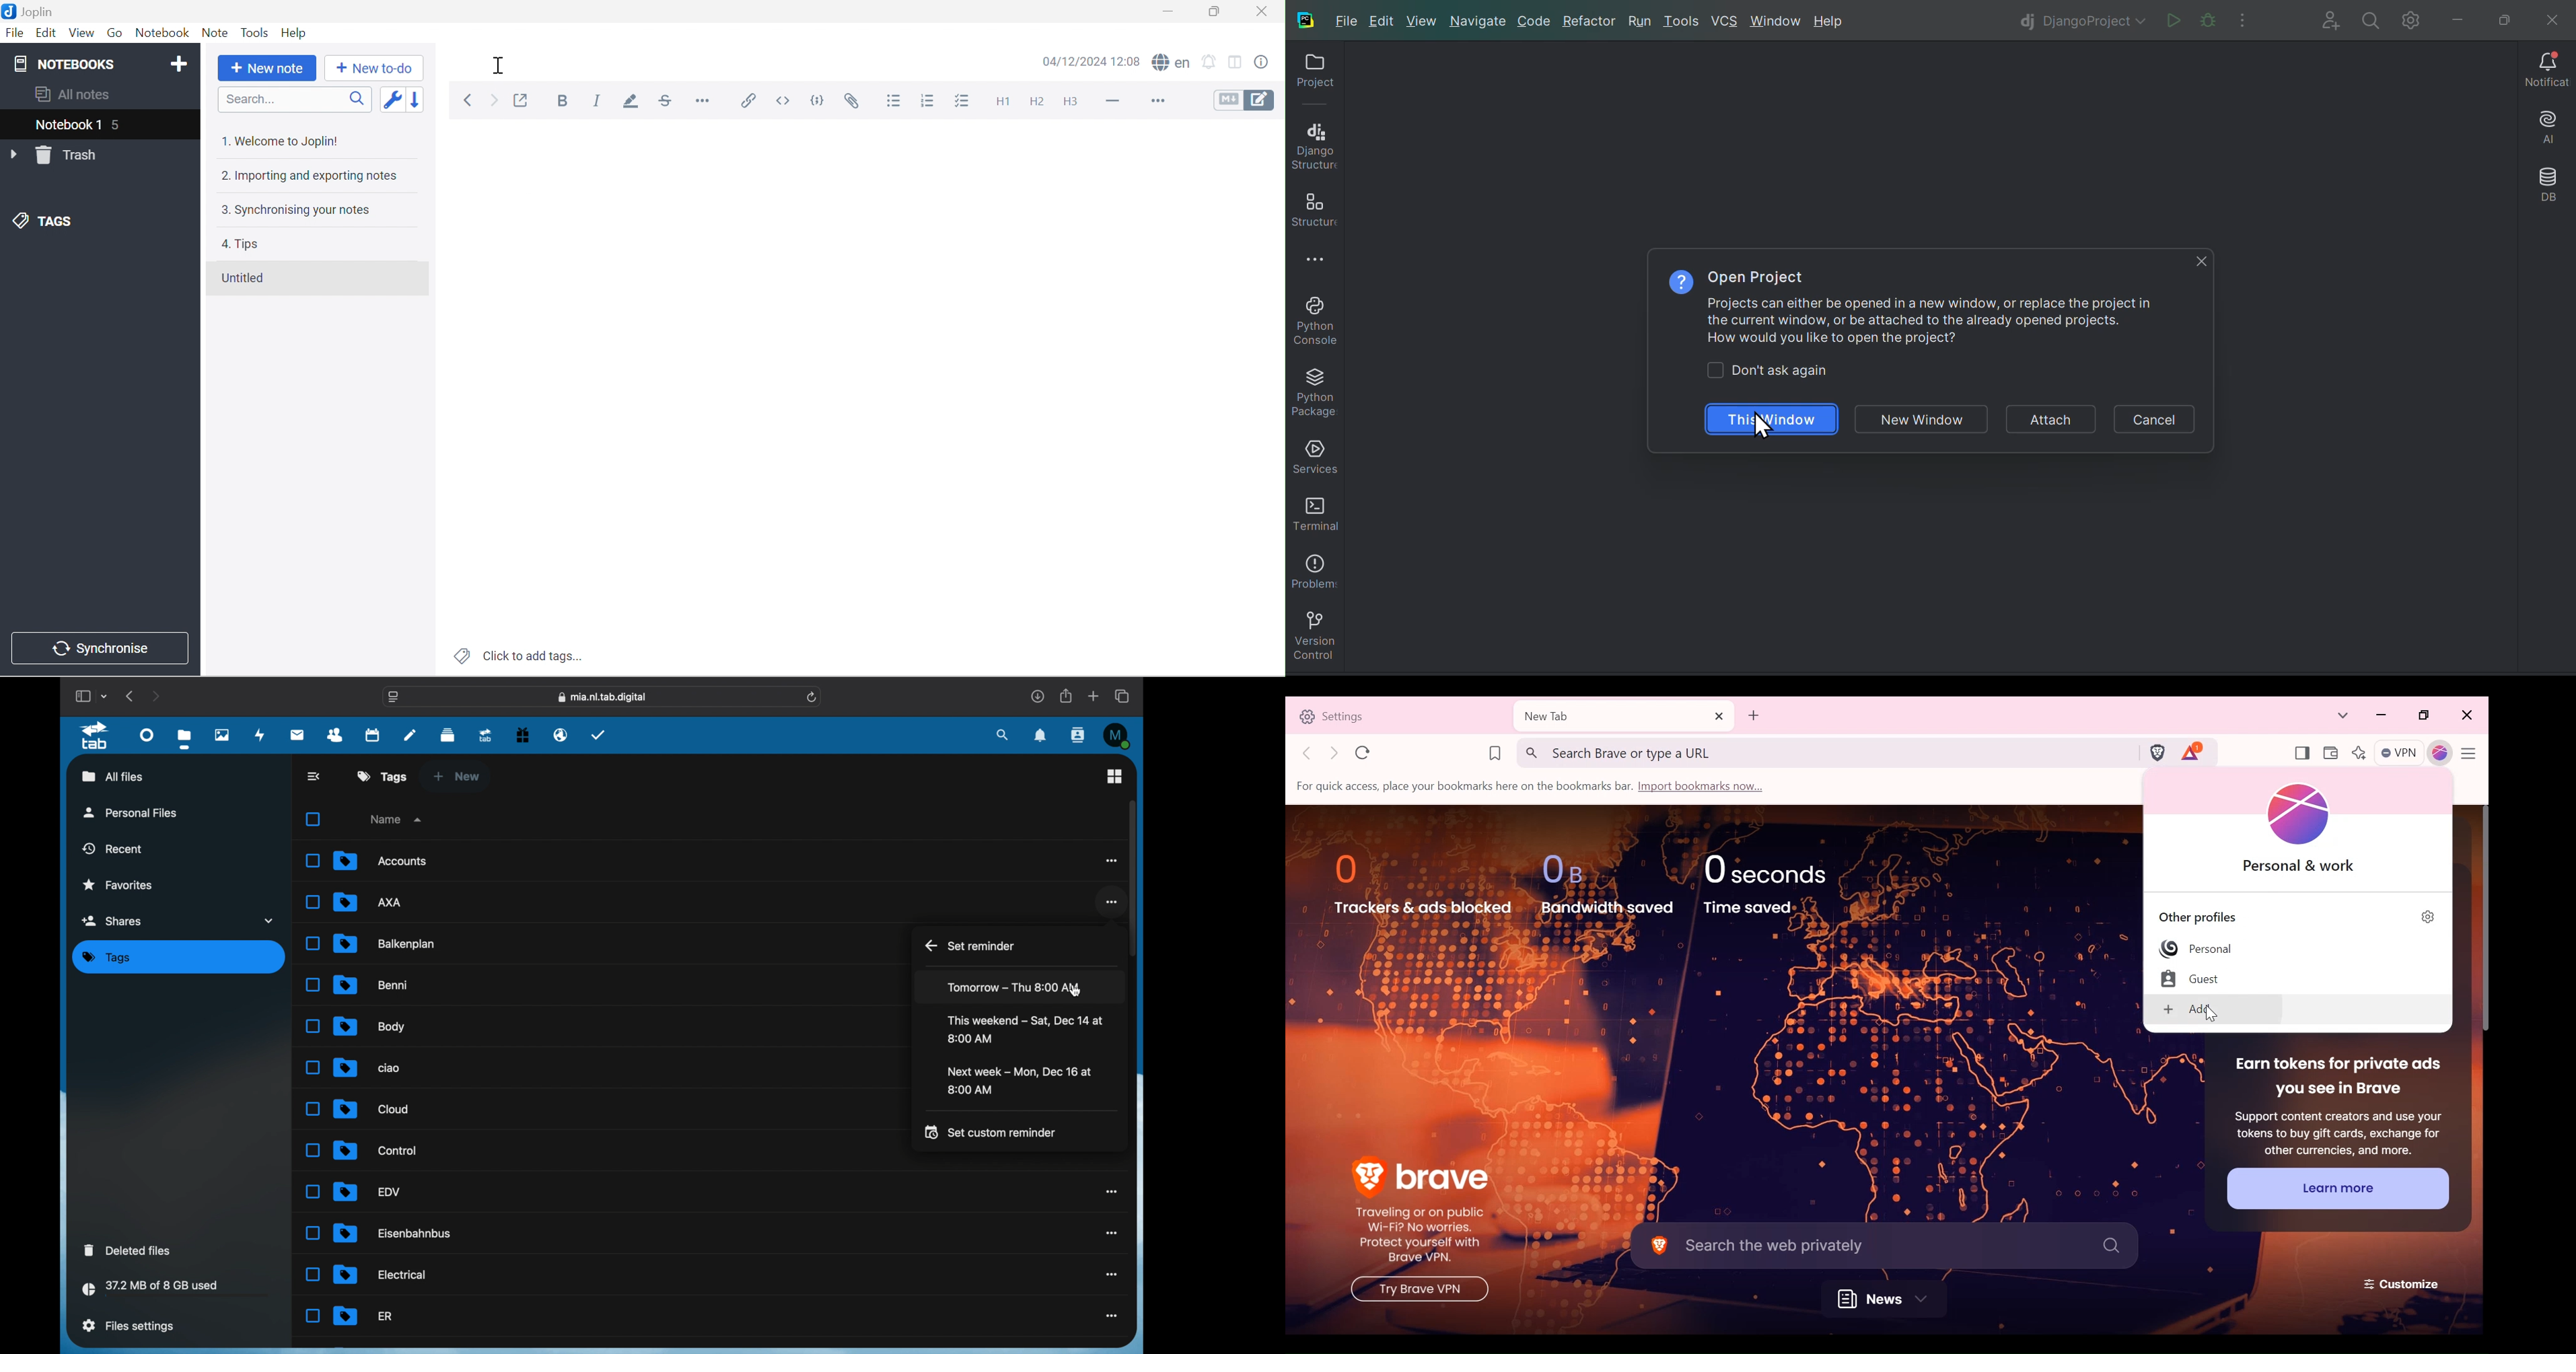 This screenshot has height=1372, width=2576. Describe the element at coordinates (564, 101) in the screenshot. I see `Bold` at that location.